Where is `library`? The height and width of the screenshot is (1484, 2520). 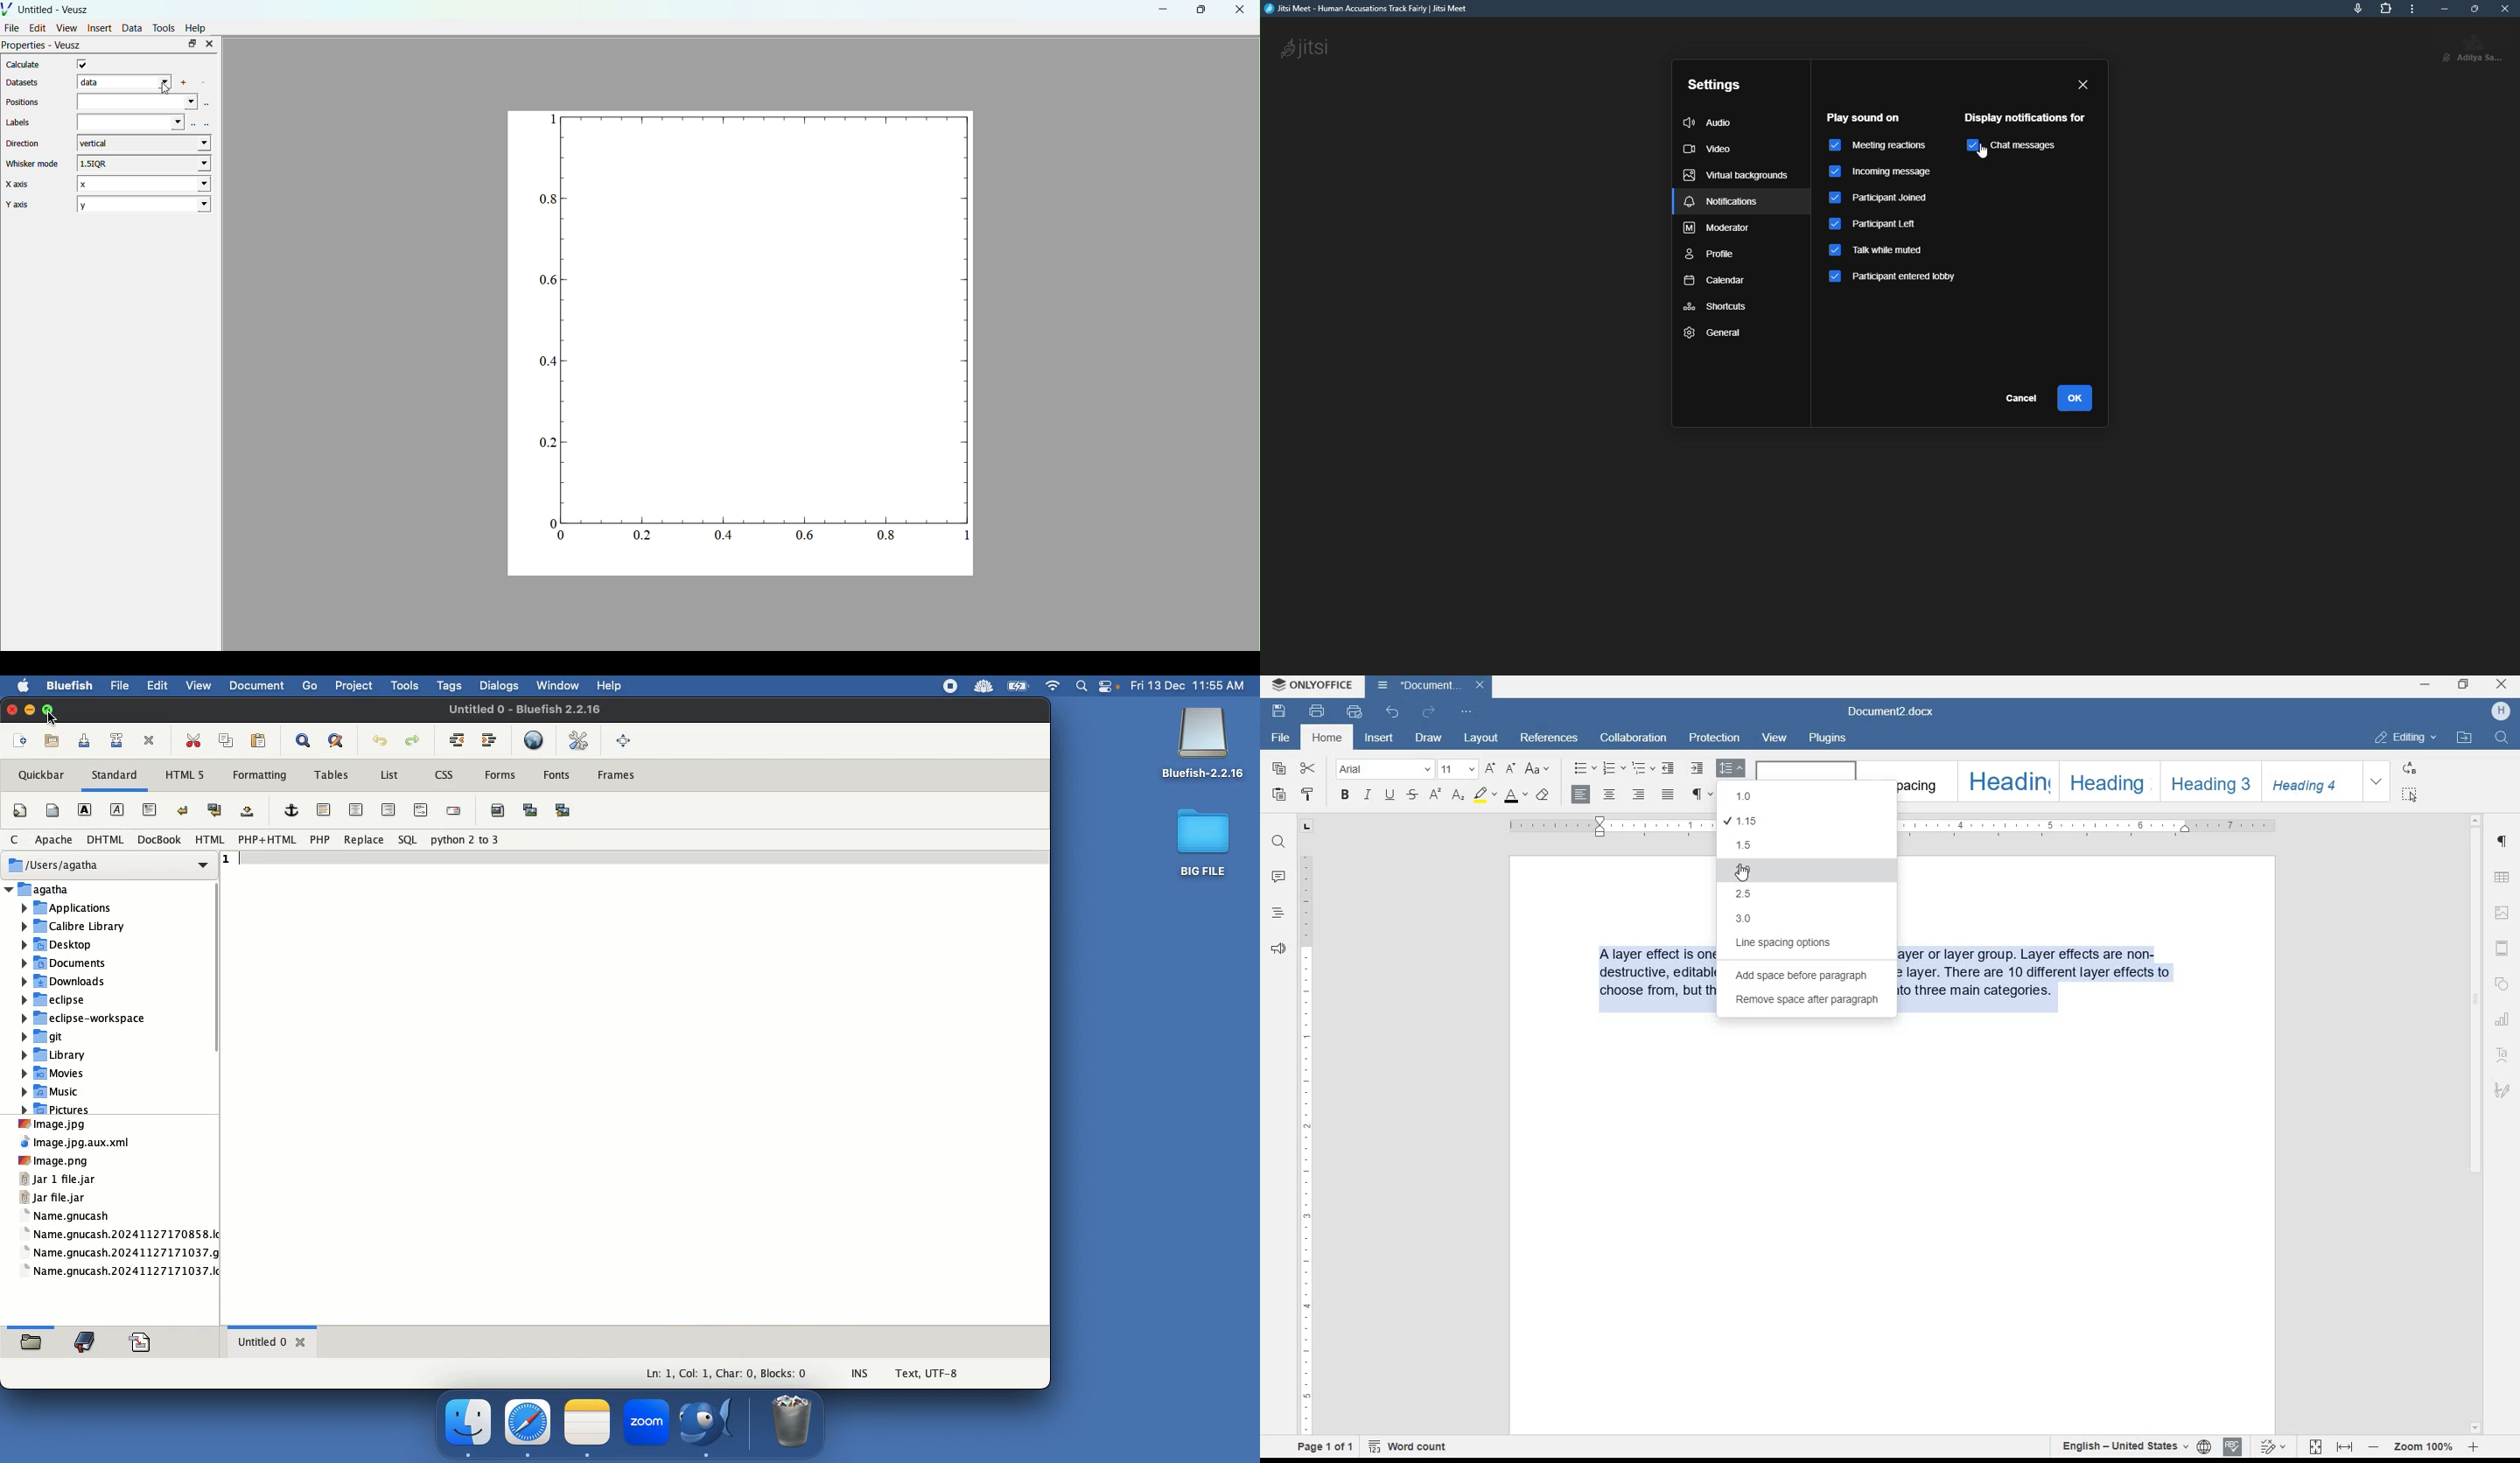 library is located at coordinates (59, 1056).